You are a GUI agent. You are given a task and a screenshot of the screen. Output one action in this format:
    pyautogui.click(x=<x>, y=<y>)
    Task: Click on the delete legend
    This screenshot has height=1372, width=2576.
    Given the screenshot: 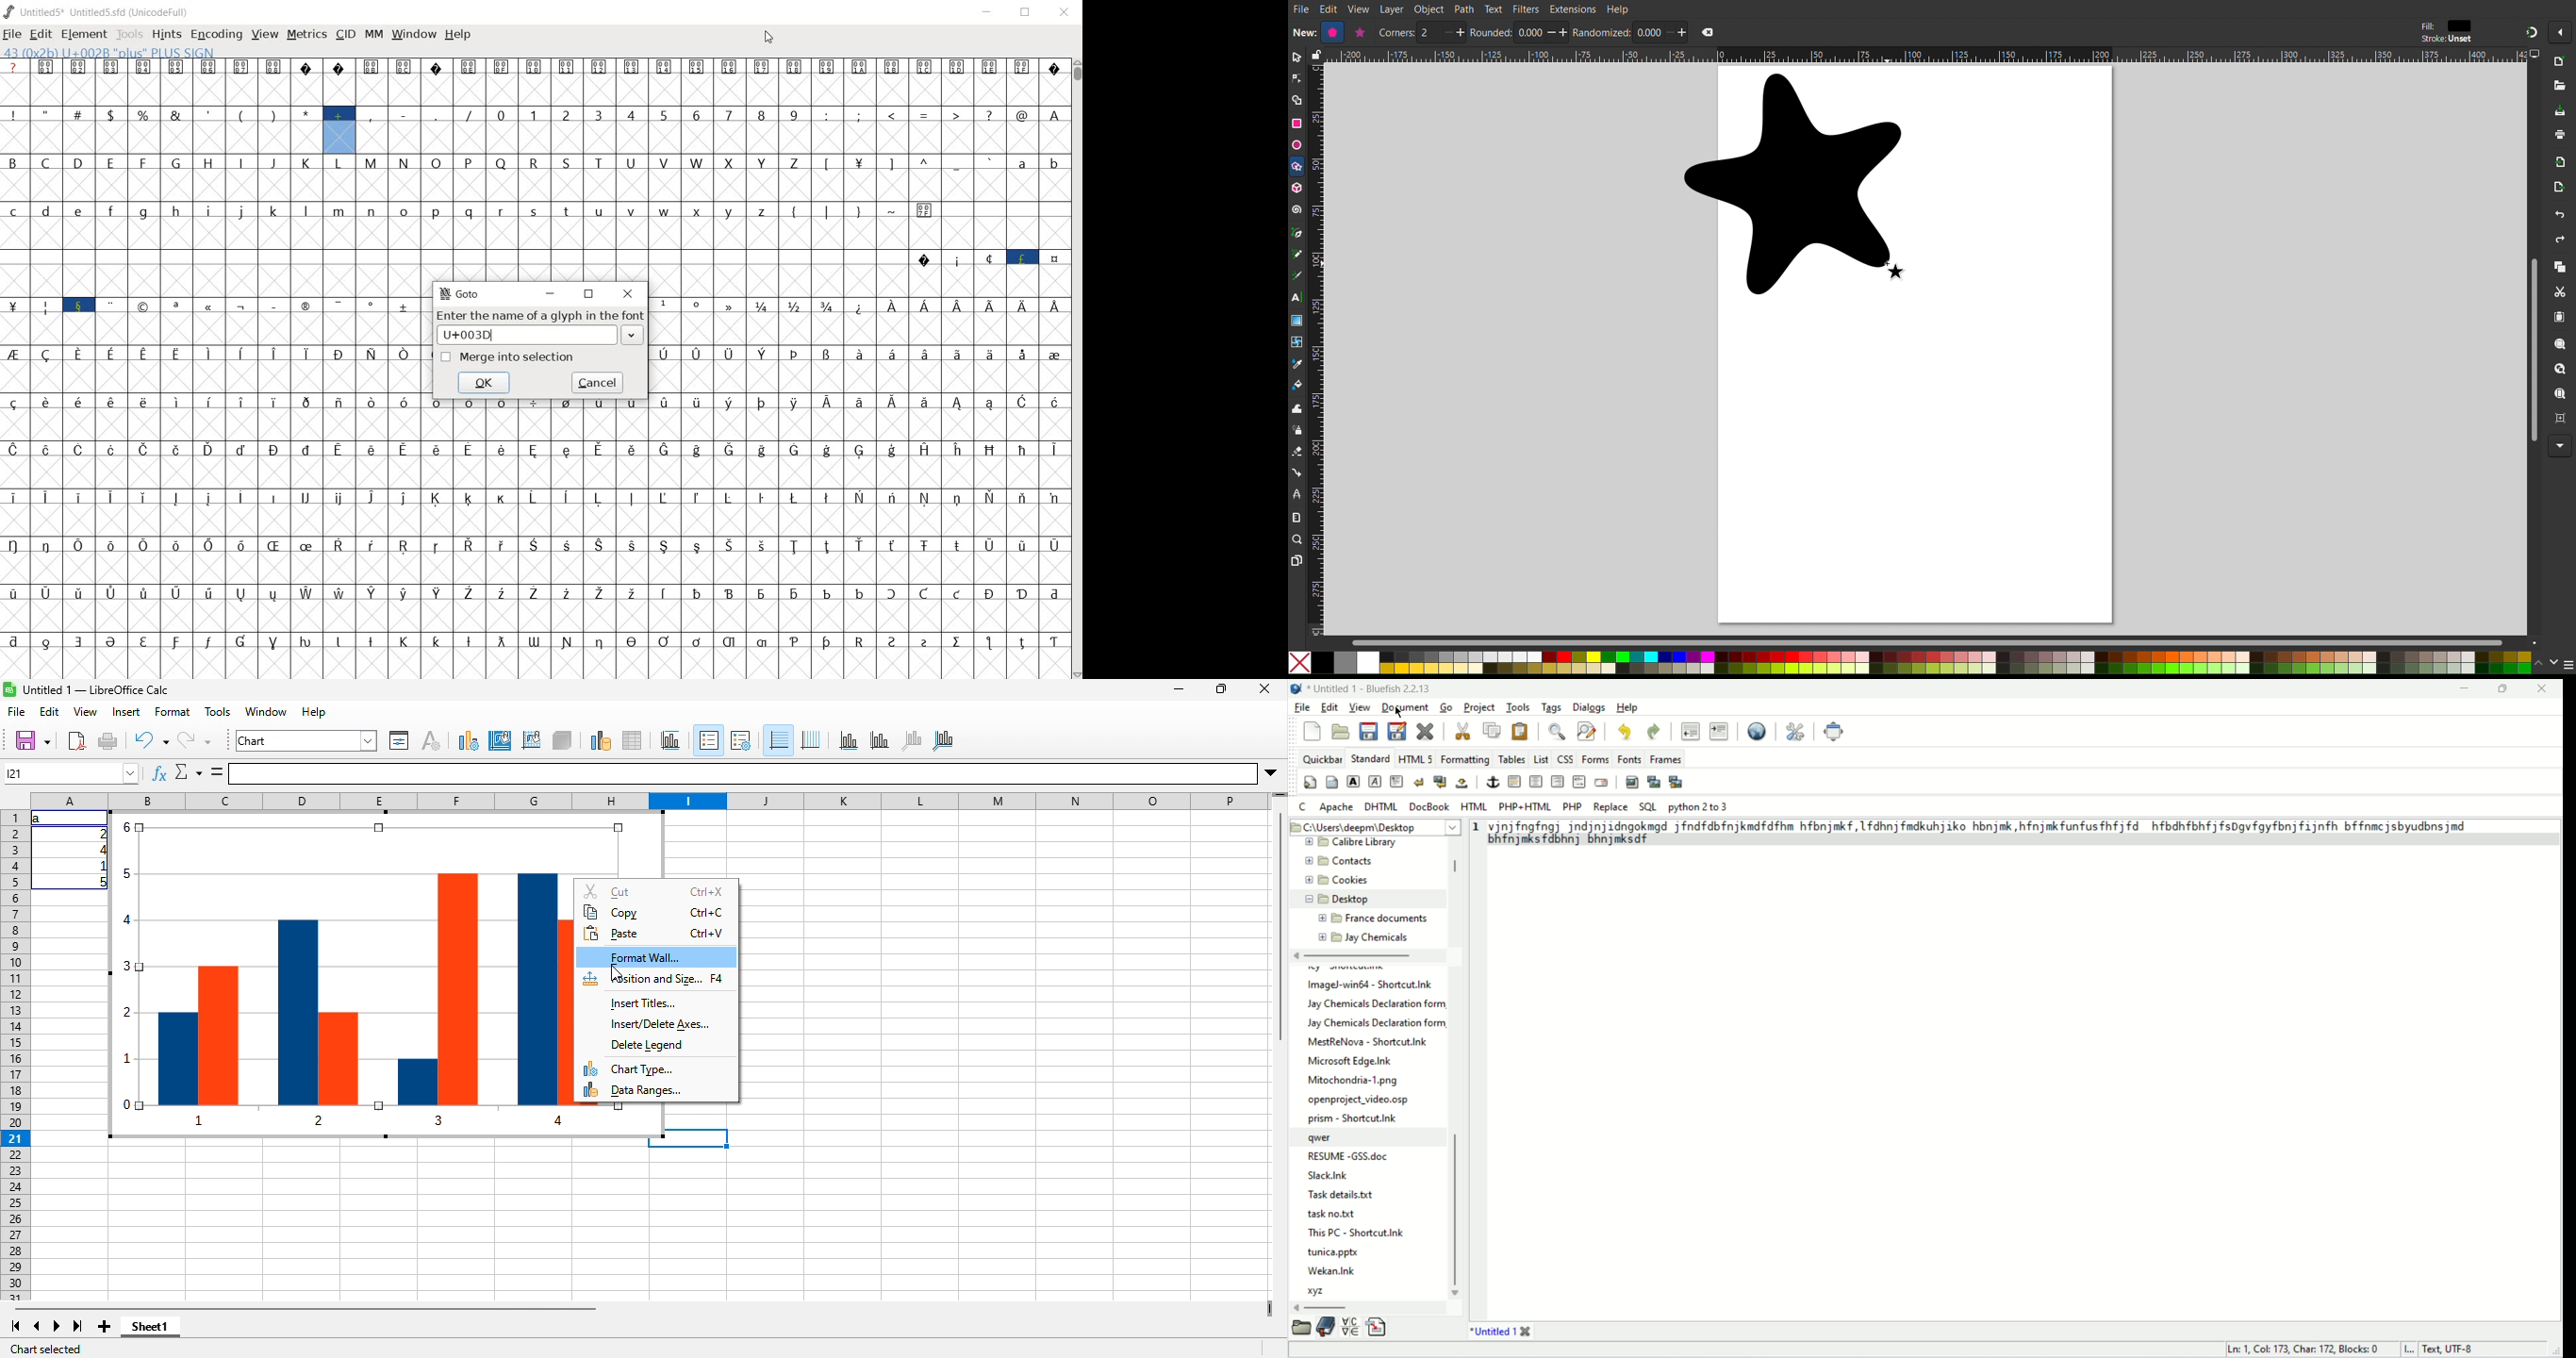 What is the action you would take?
    pyautogui.click(x=656, y=1046)
    